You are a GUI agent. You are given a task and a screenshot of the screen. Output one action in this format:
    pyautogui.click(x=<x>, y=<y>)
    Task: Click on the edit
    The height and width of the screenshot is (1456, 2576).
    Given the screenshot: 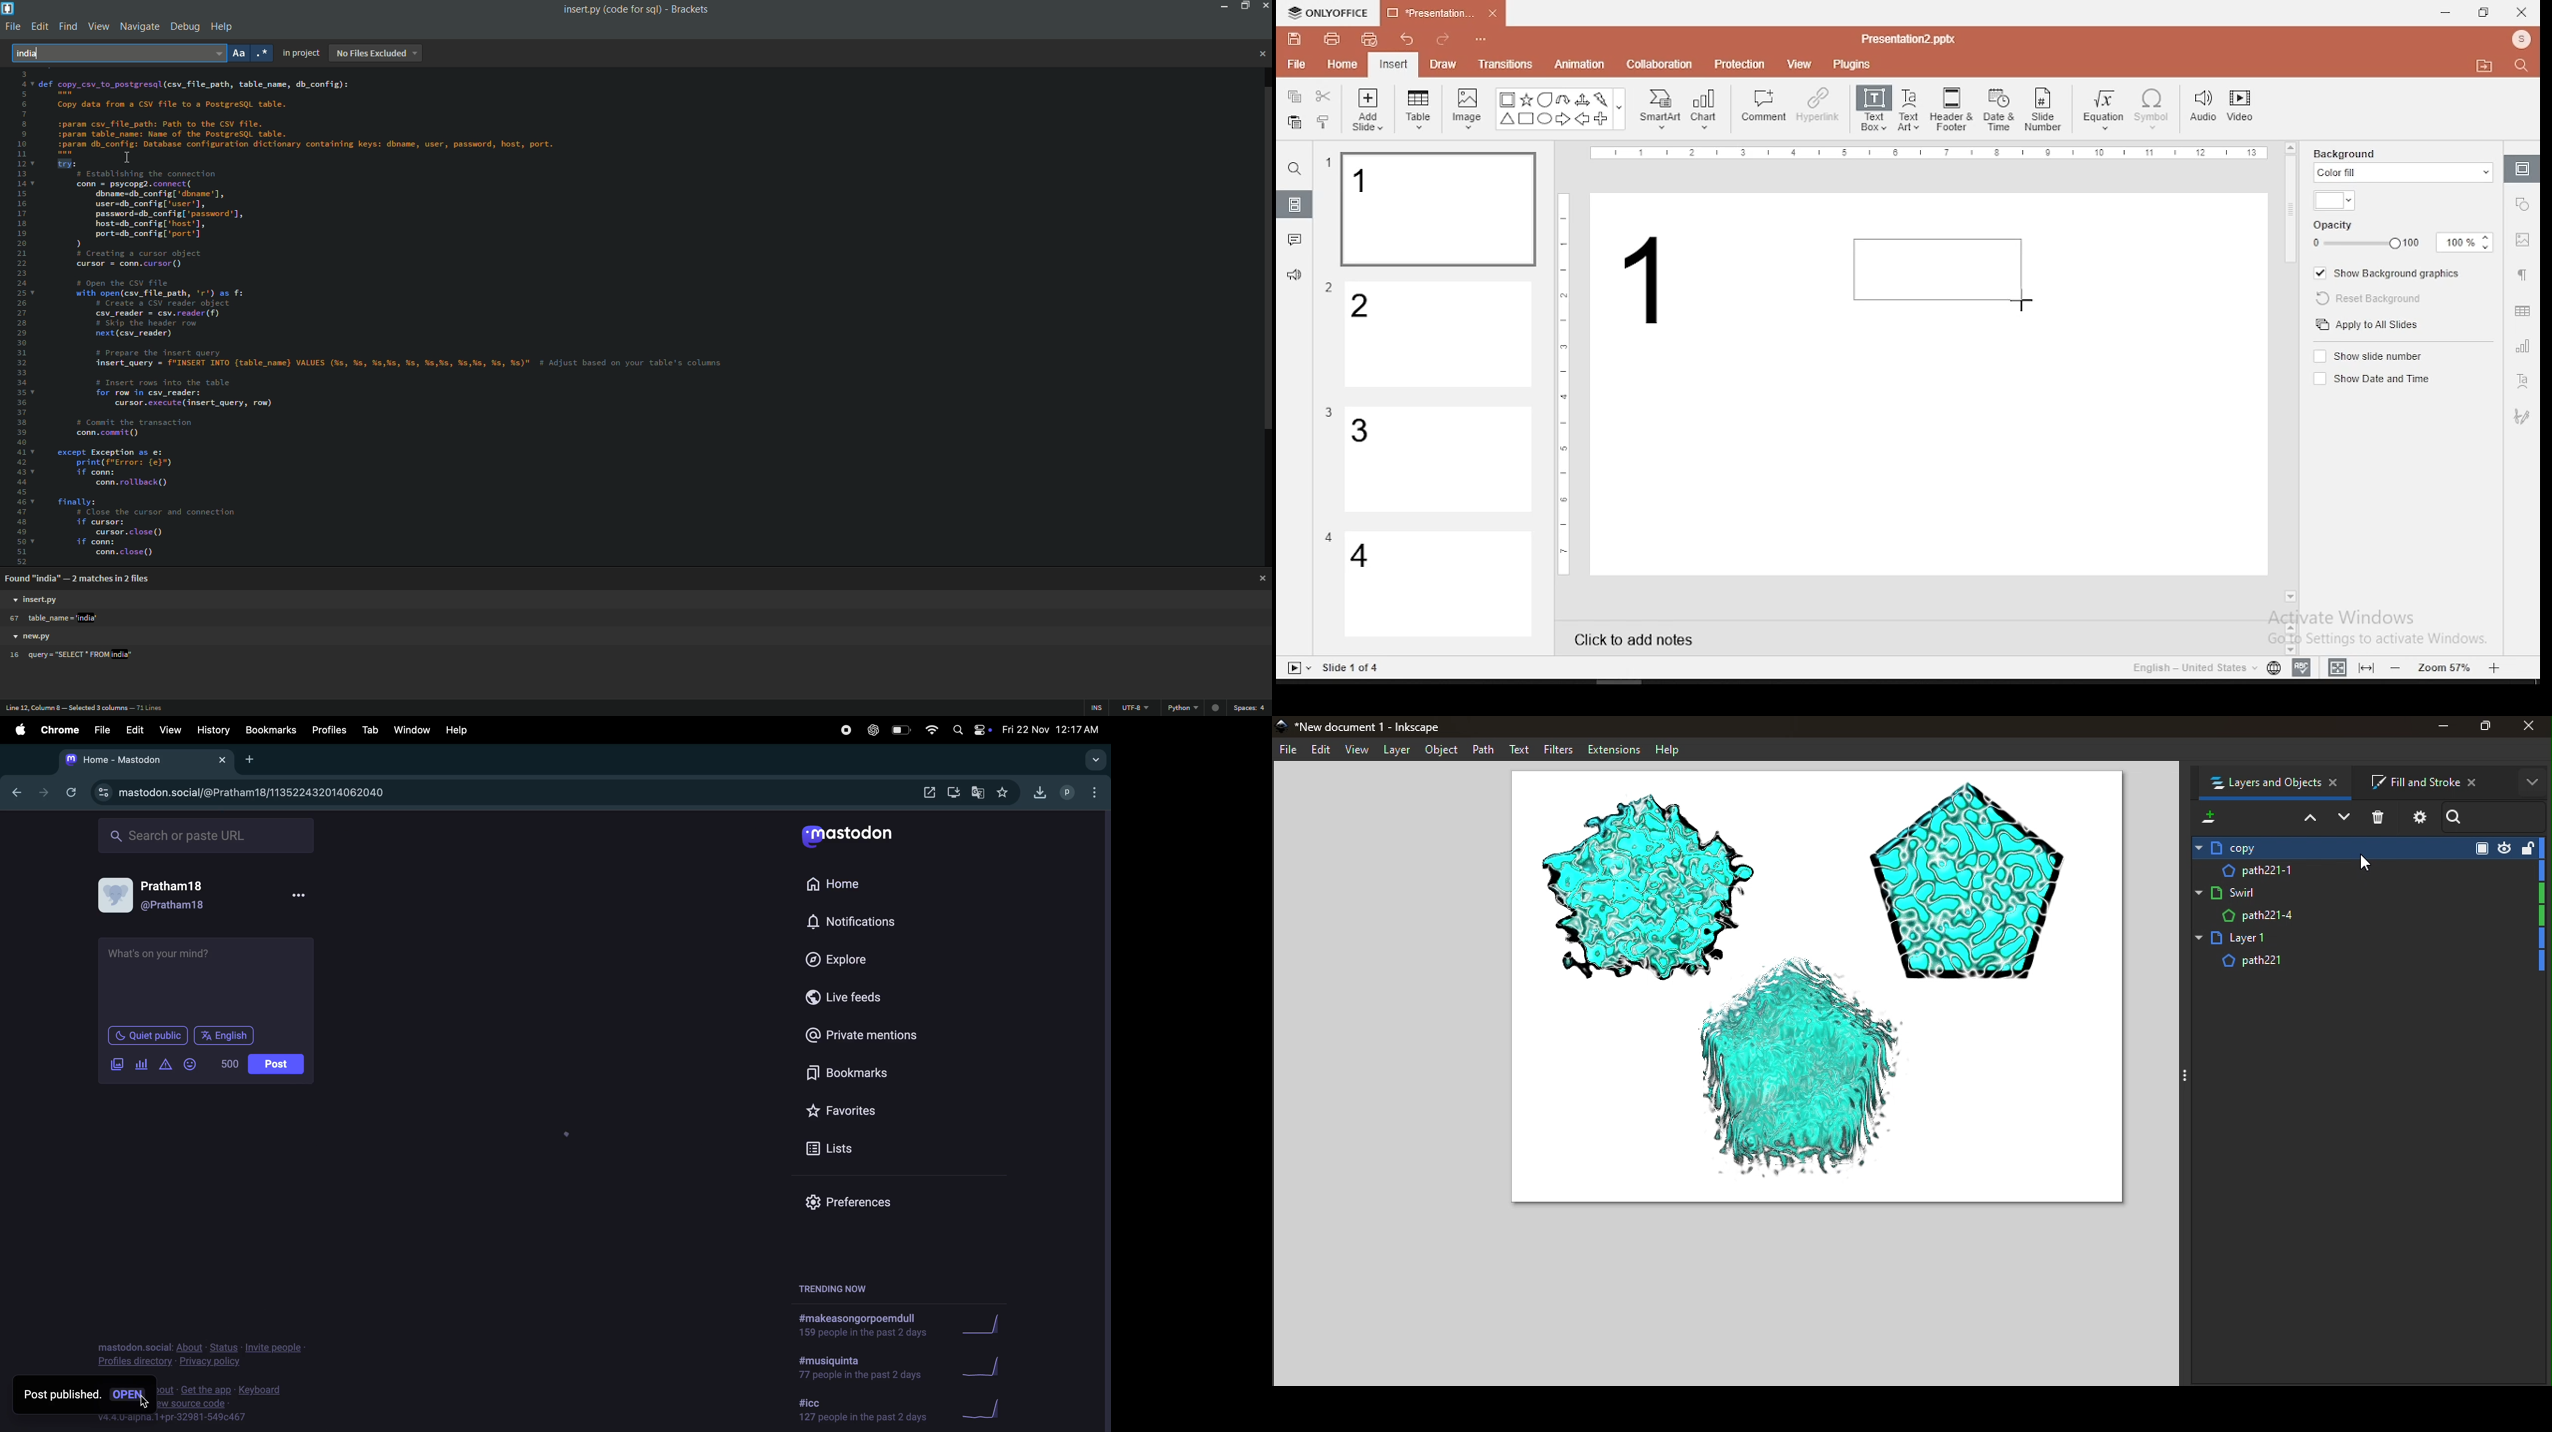 What is the action you would take?
    pyautogui.click(x=134, y=729)
    